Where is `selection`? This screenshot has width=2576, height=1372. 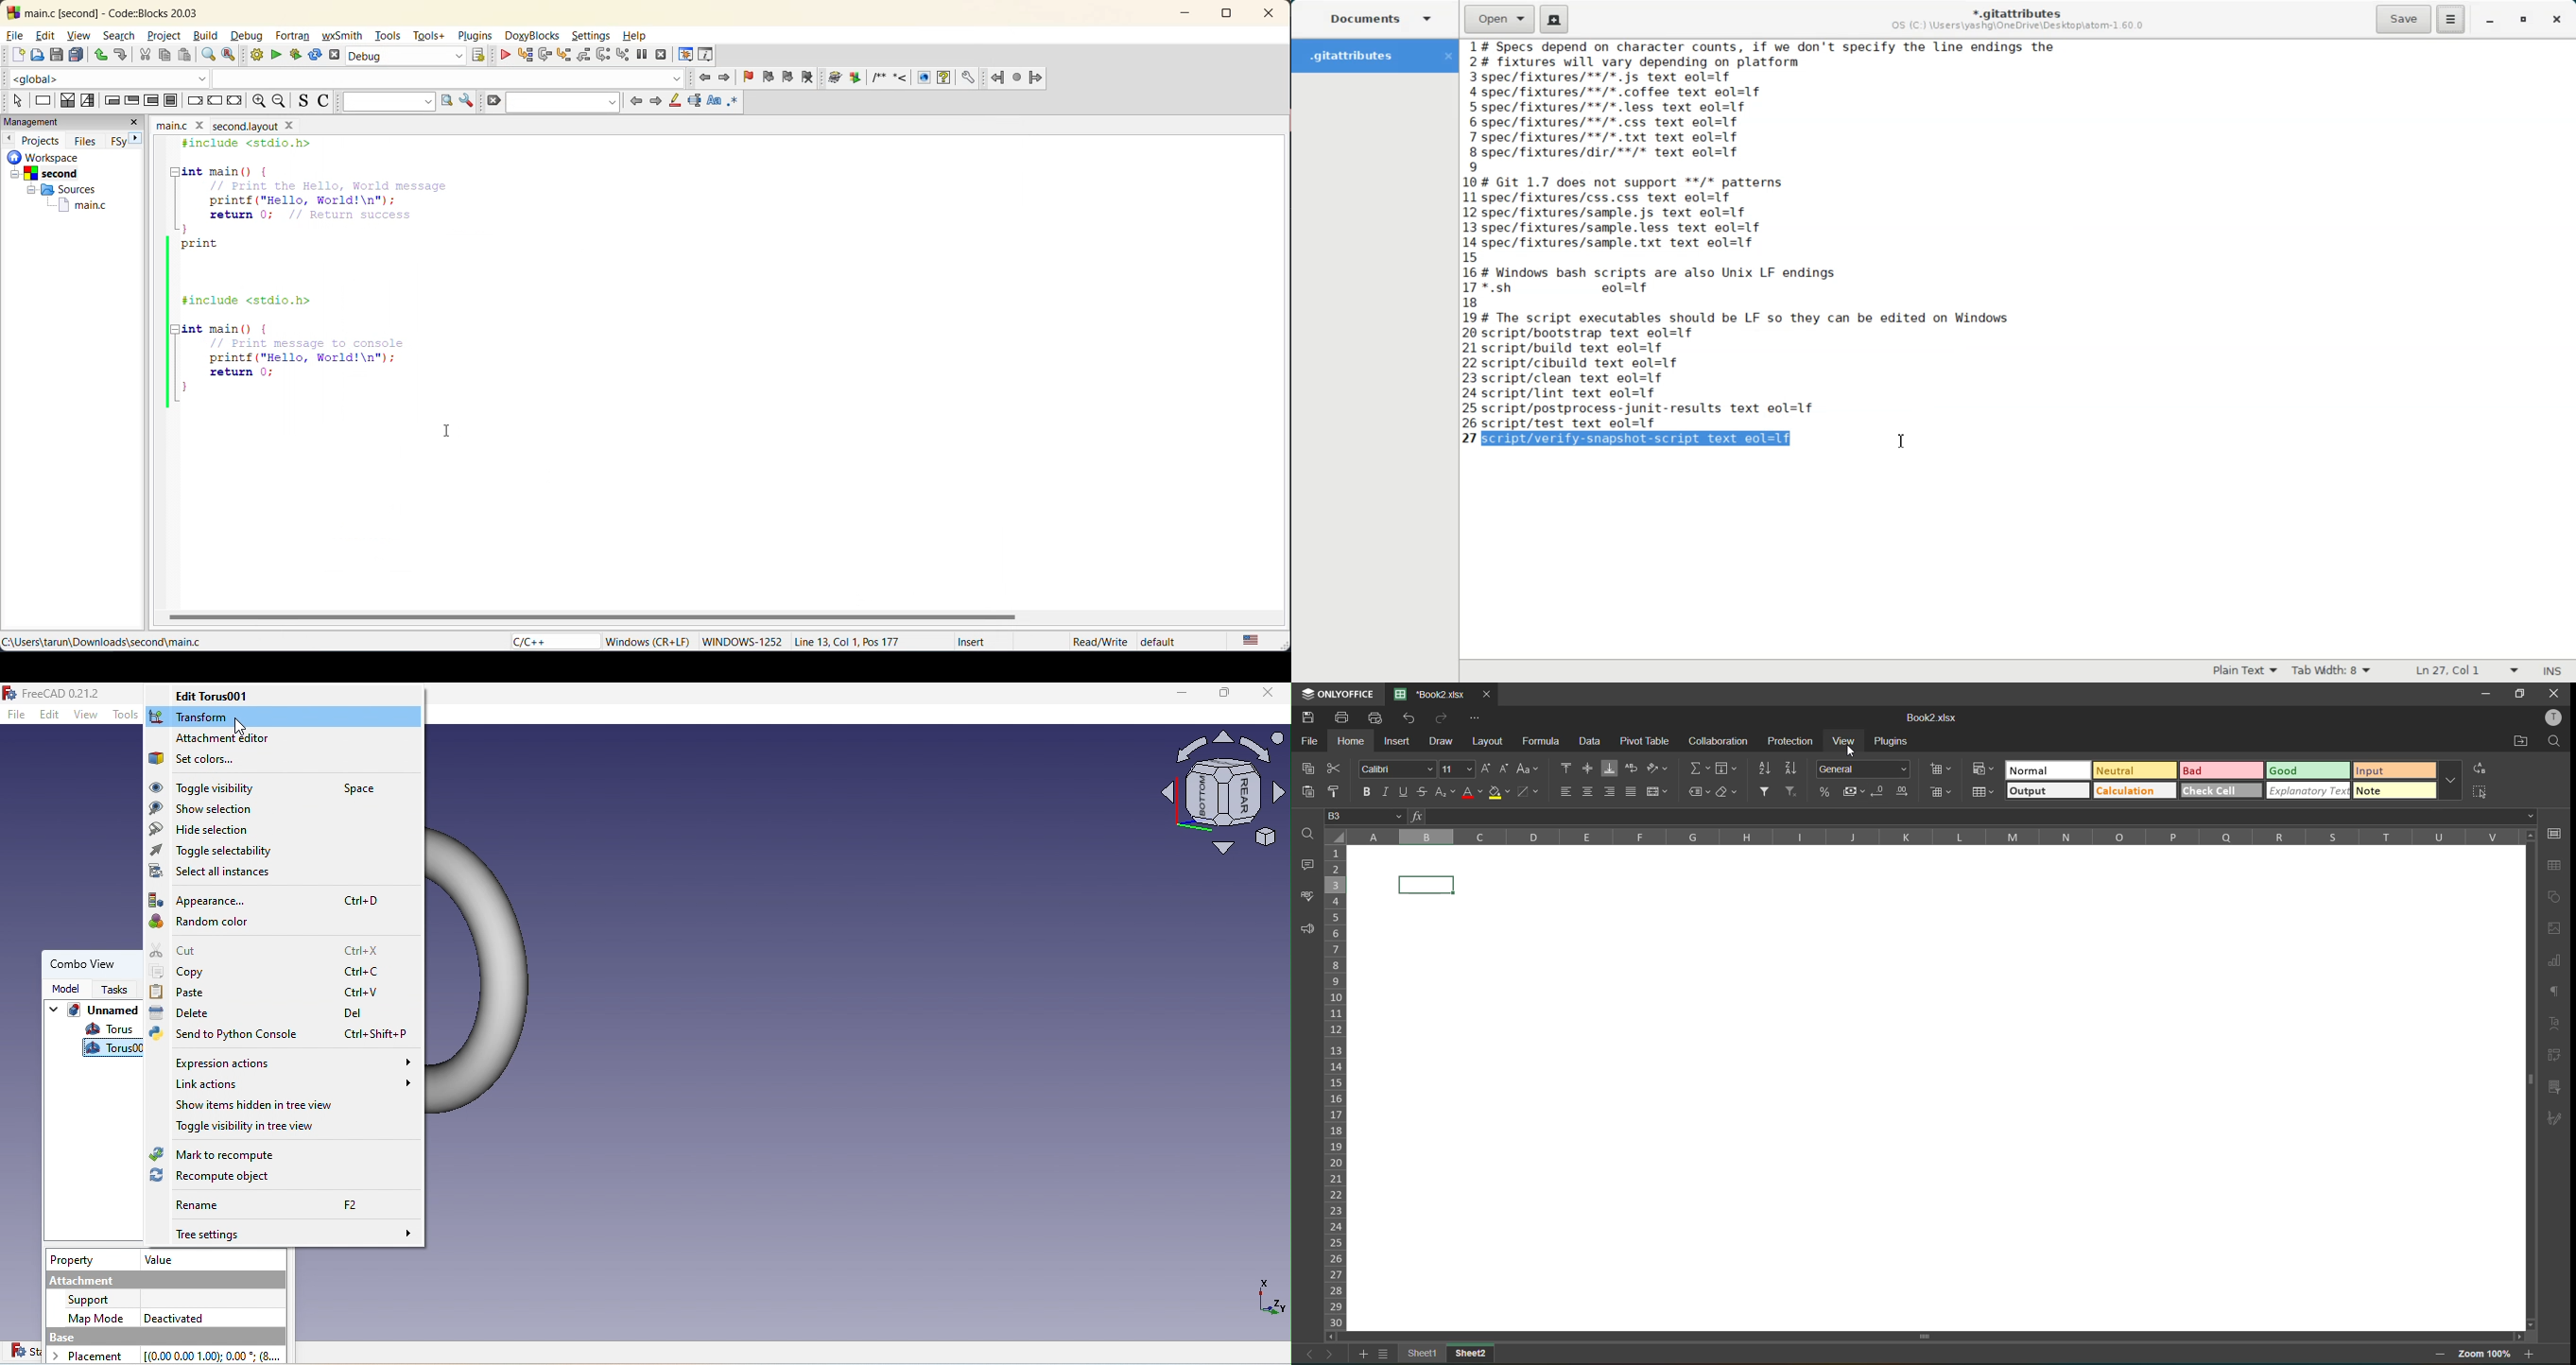
selection is located at coordinates (89, 100).